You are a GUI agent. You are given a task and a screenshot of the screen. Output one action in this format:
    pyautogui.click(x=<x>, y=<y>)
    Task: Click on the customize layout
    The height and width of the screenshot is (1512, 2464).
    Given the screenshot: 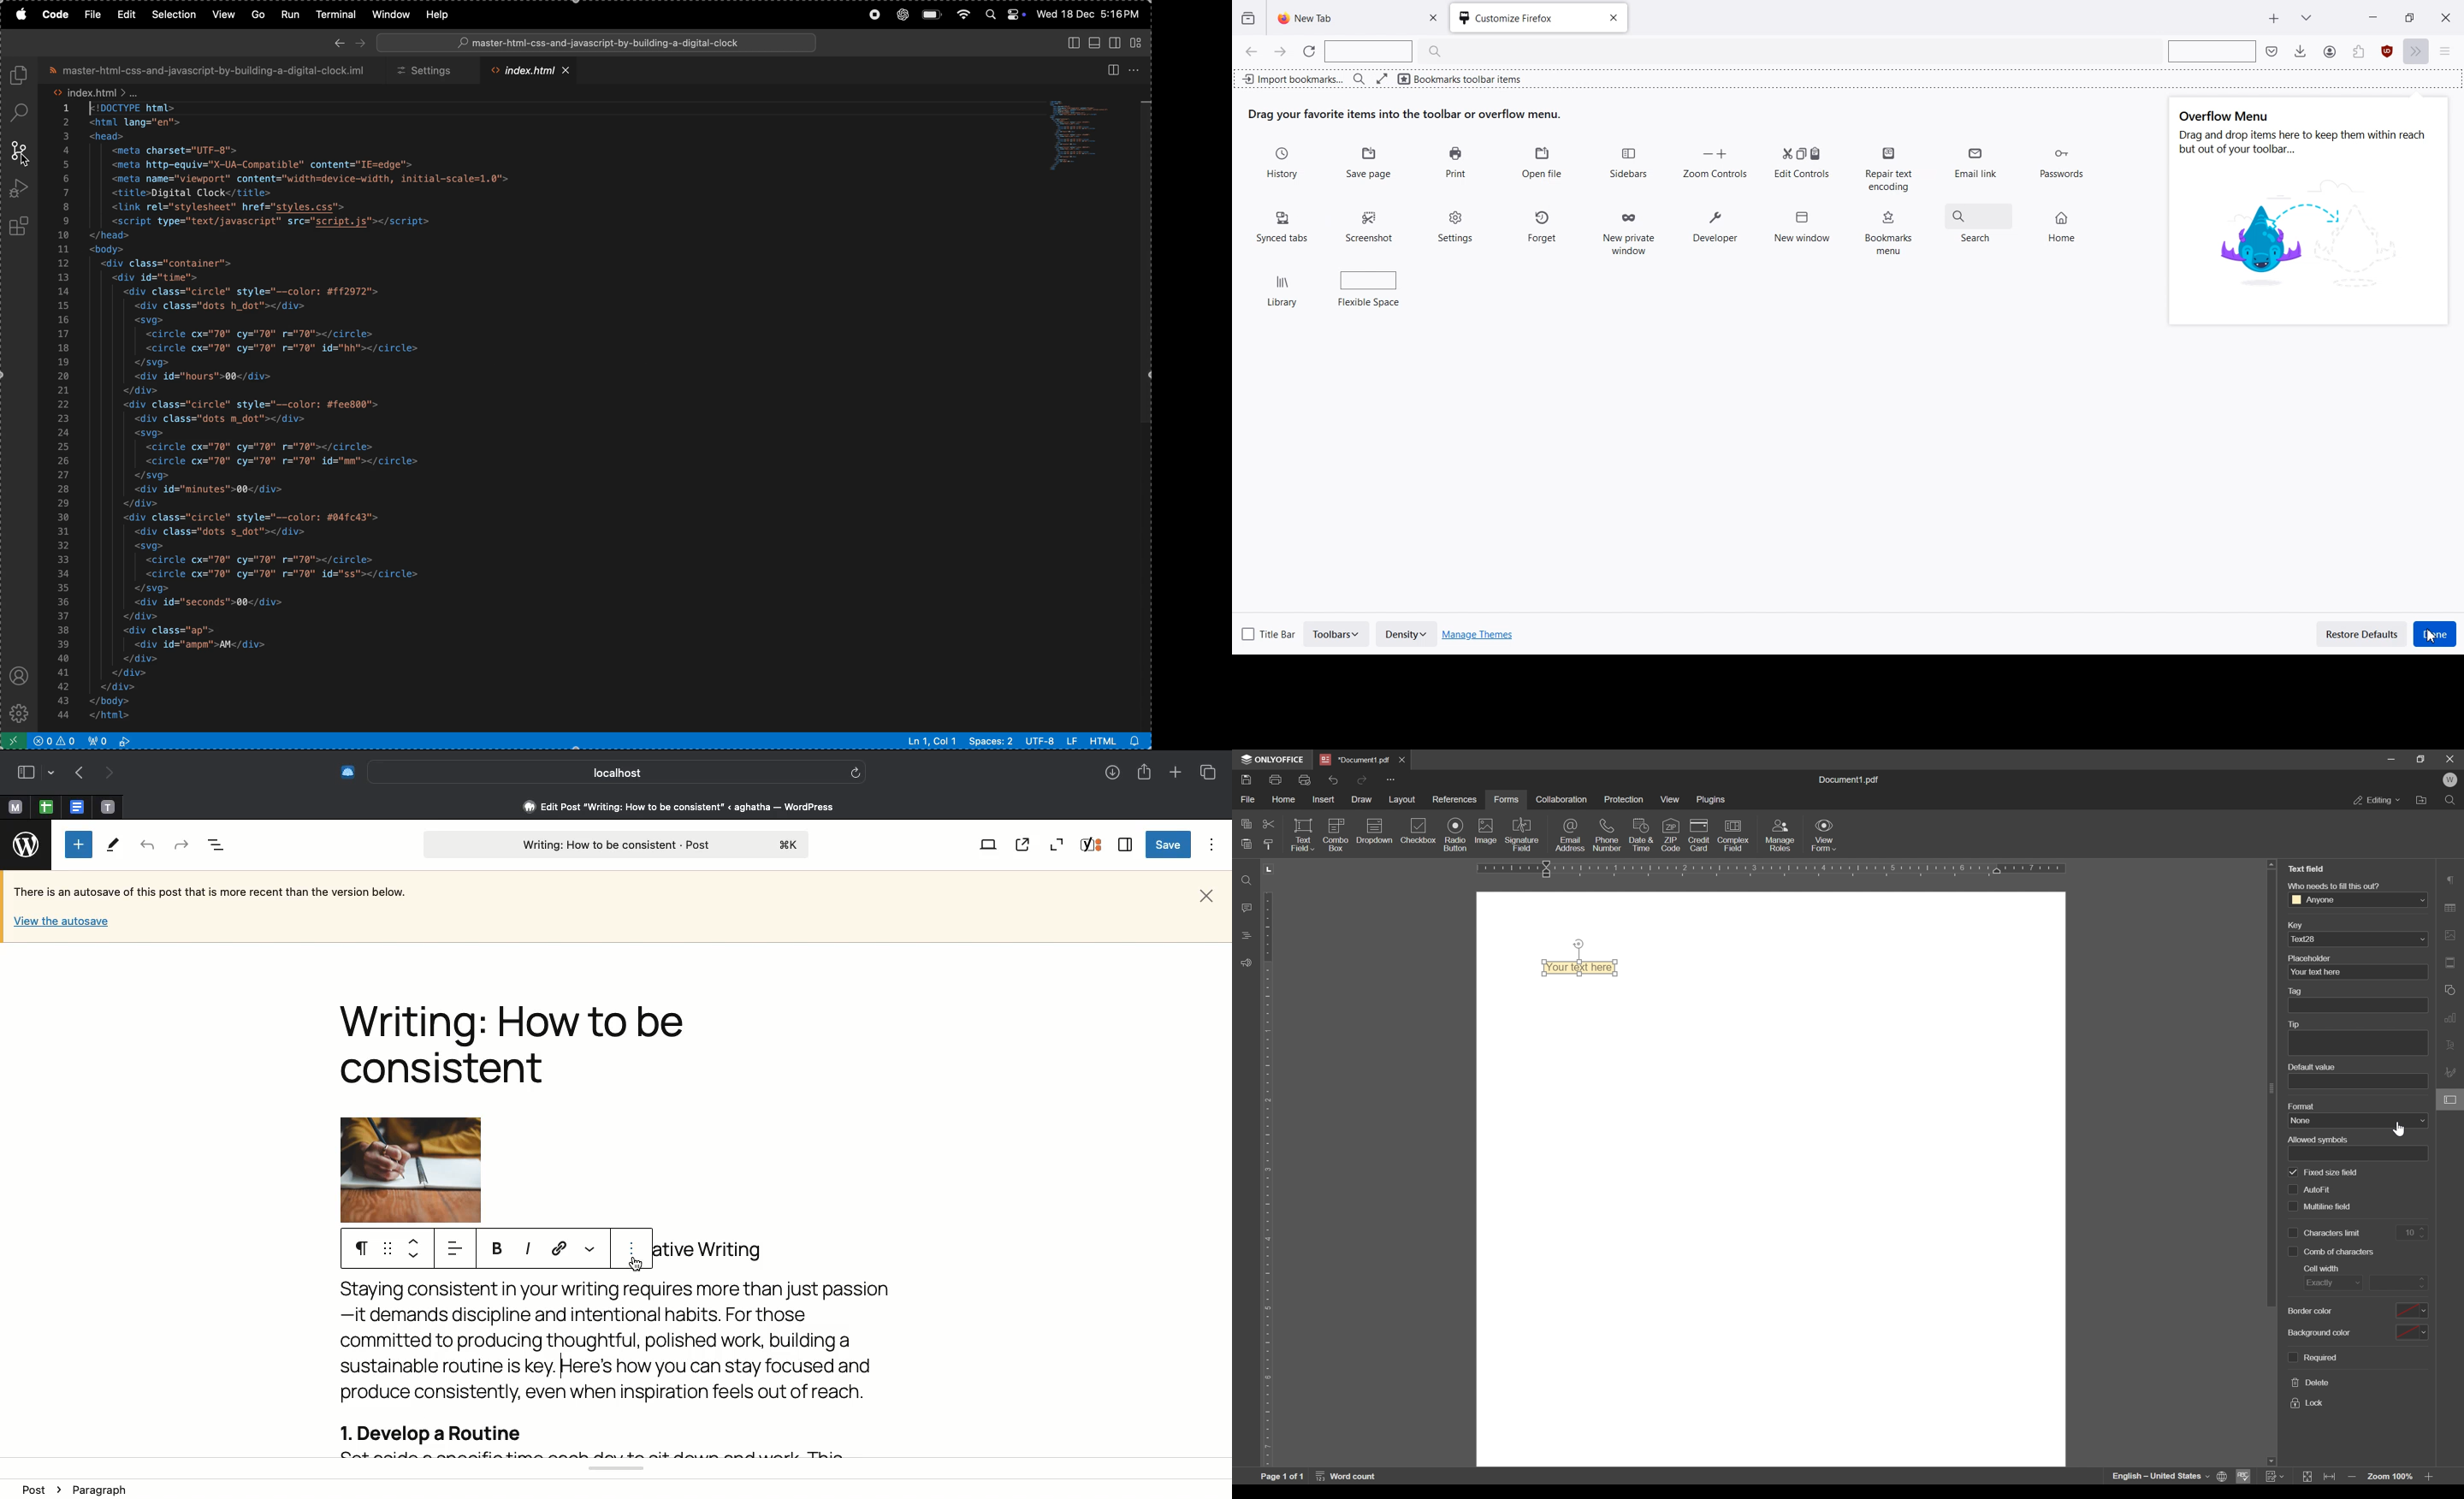 What is the action you would take?
    pyautogui.click(x=1138, y=42)
    